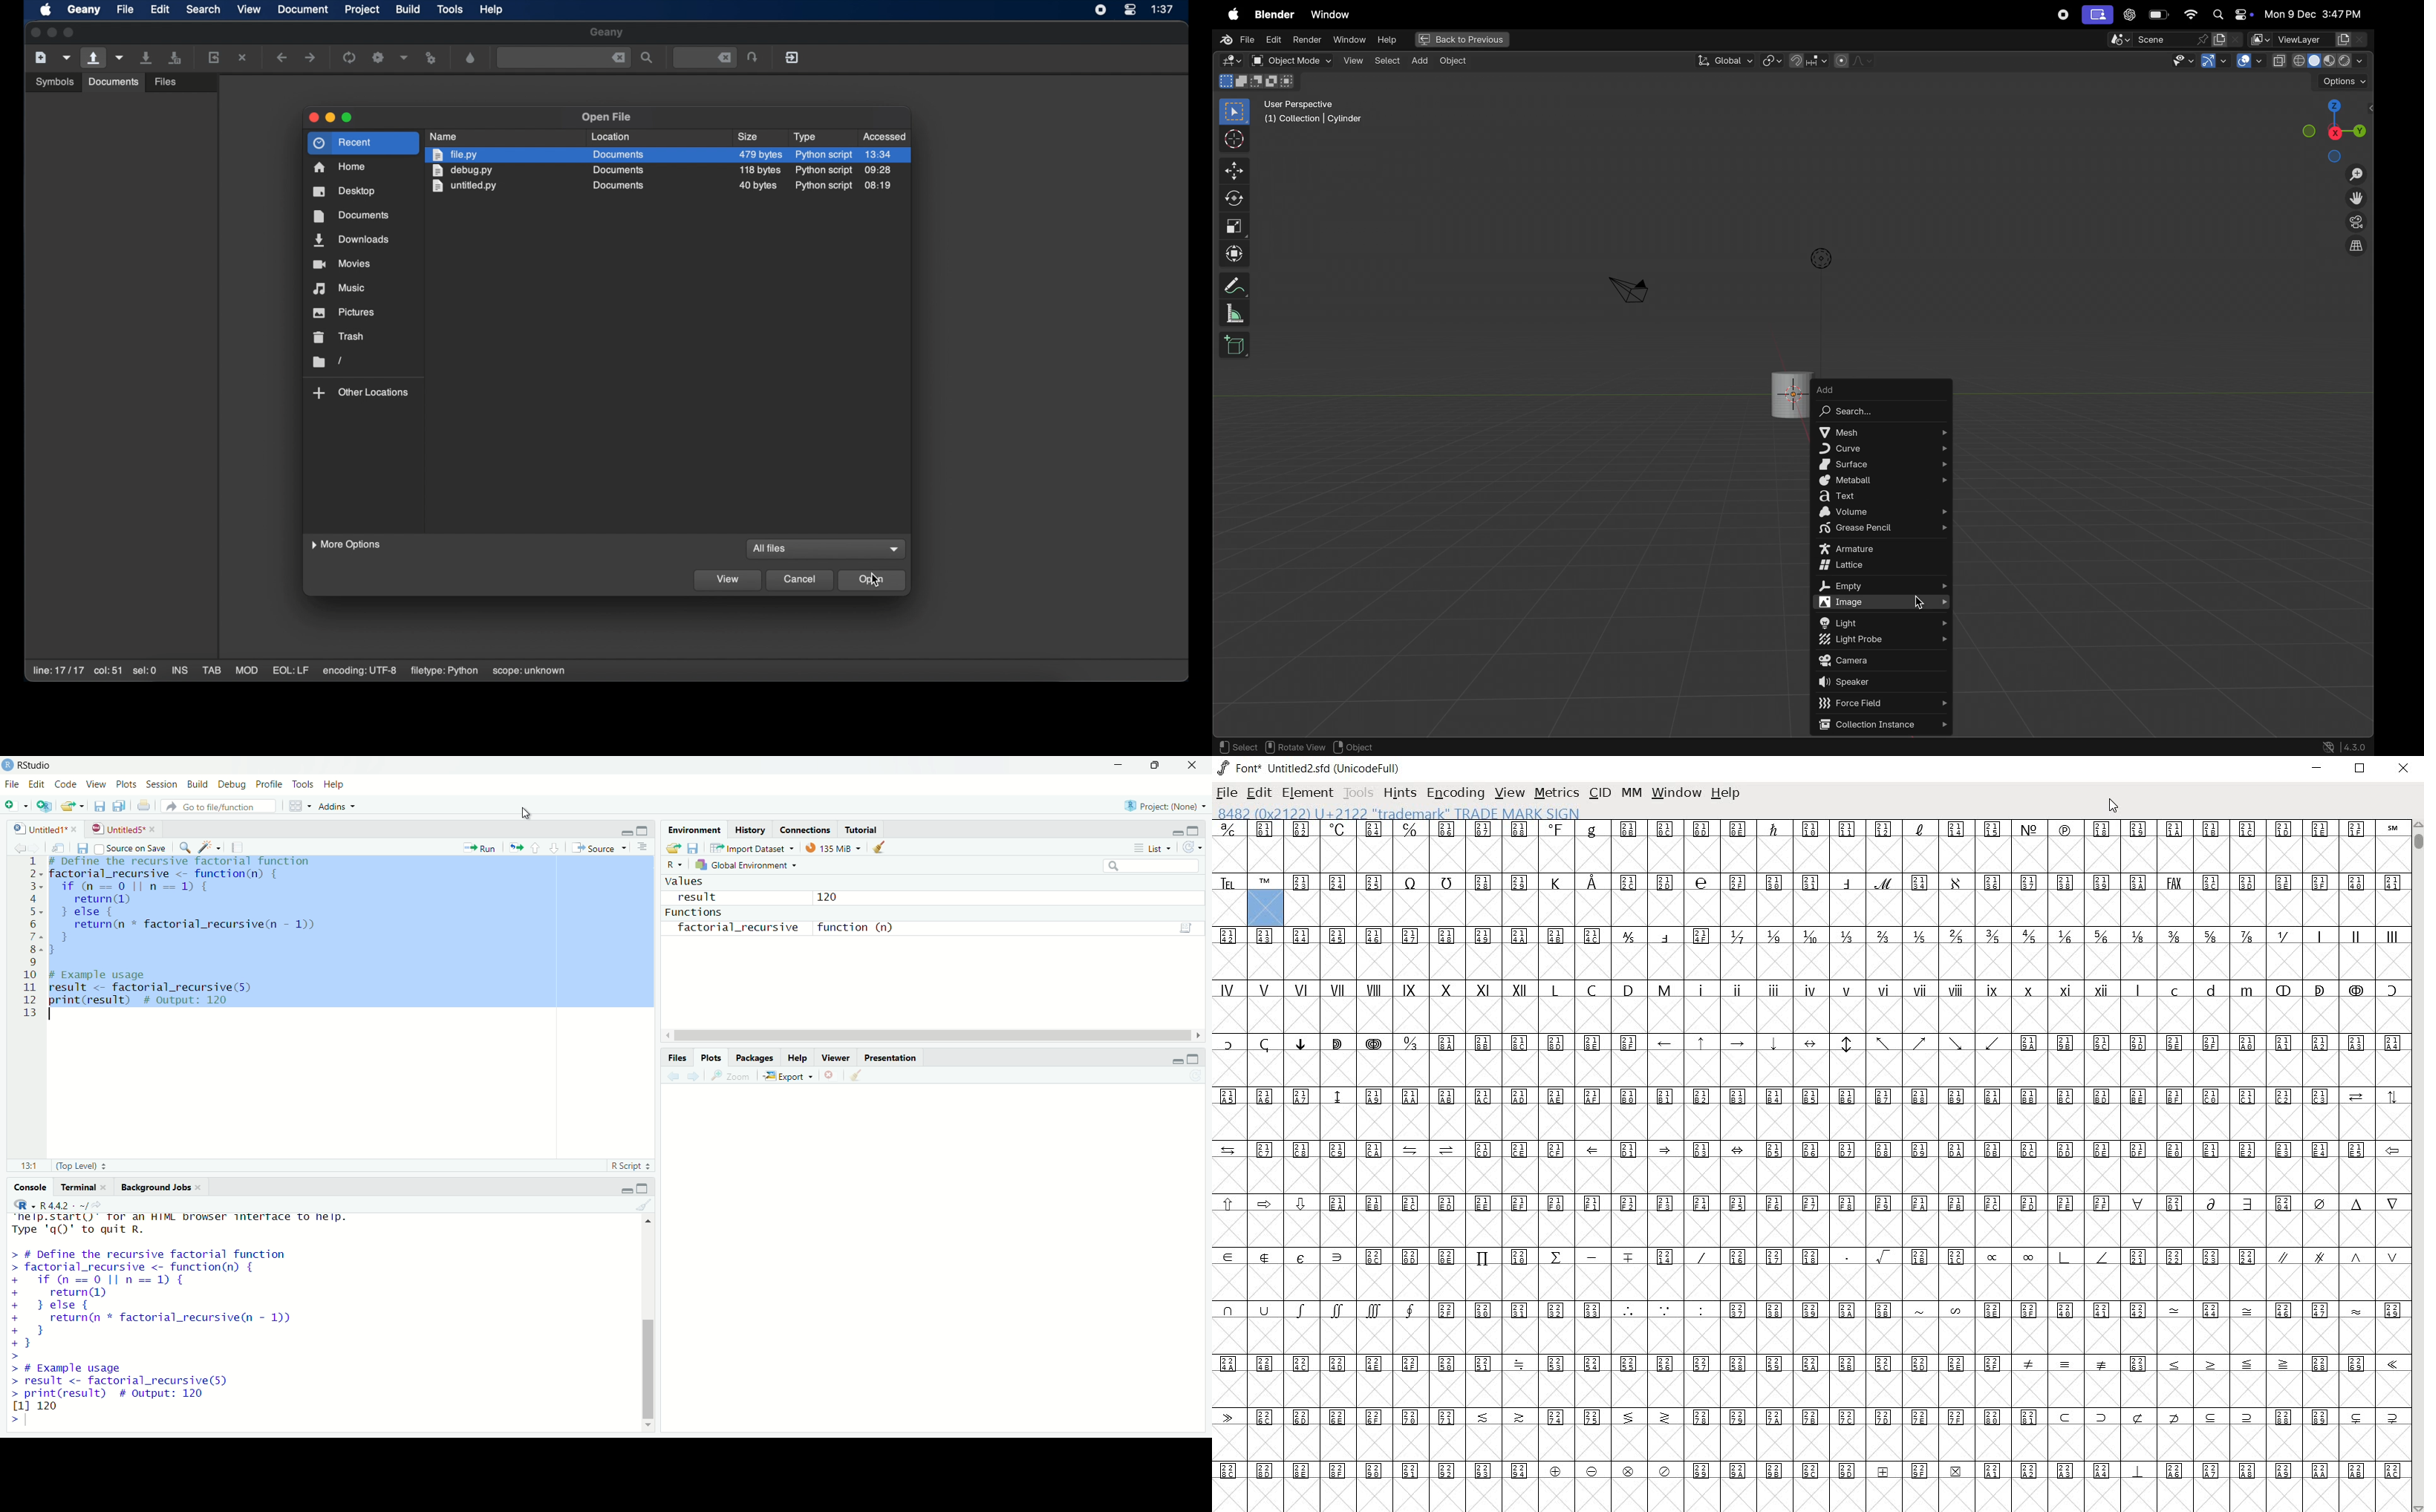 The width and height of the screenshot is (2436, 1512). Describe the element at coordinates (71, 33) in the screenshot. I see `maximize` at that location.